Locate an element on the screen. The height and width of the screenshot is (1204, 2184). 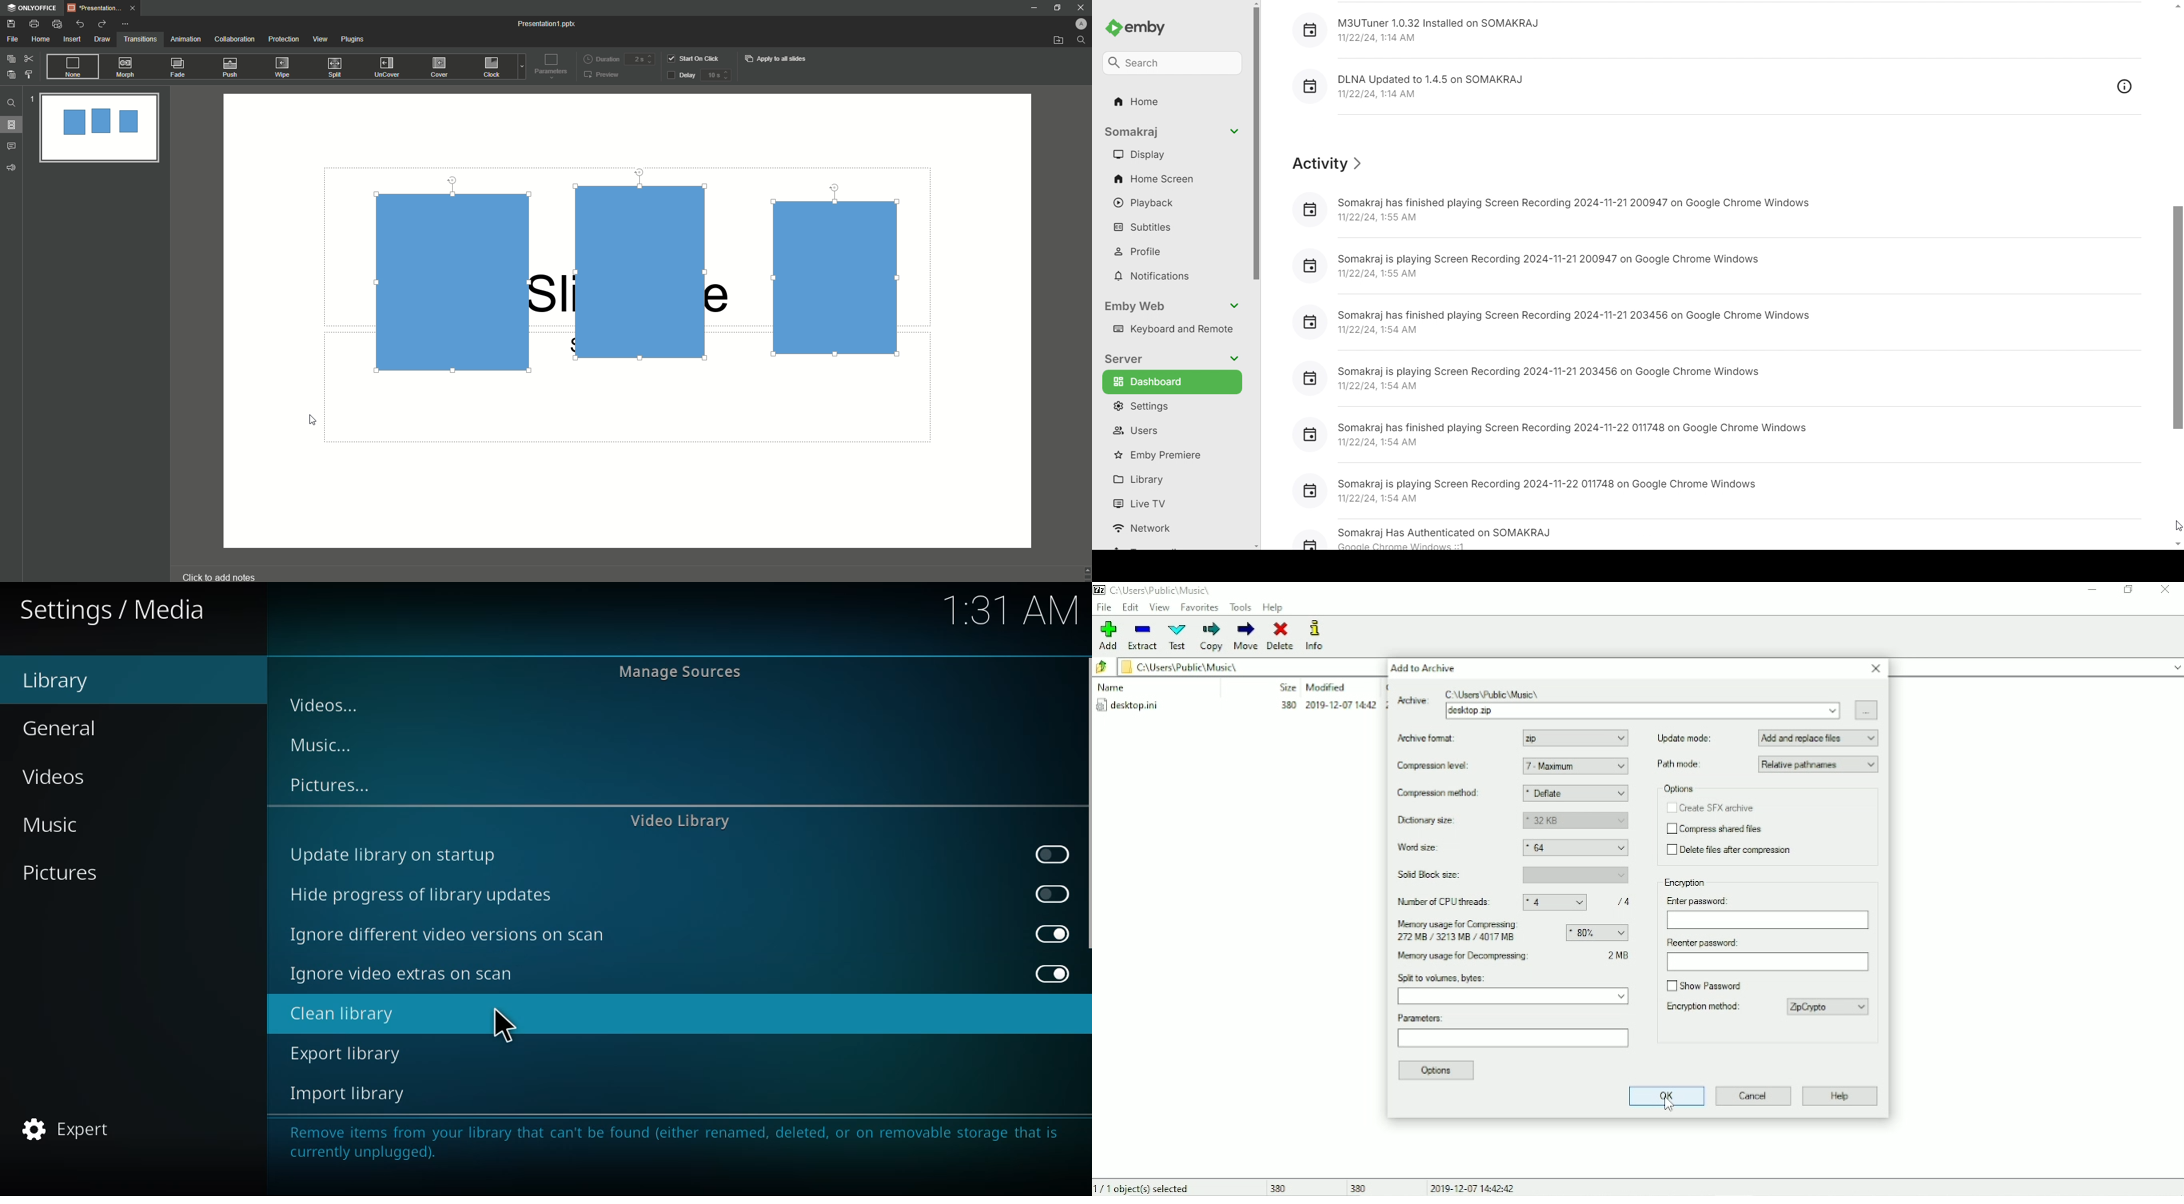
Push is located at coordinates (232, 68).